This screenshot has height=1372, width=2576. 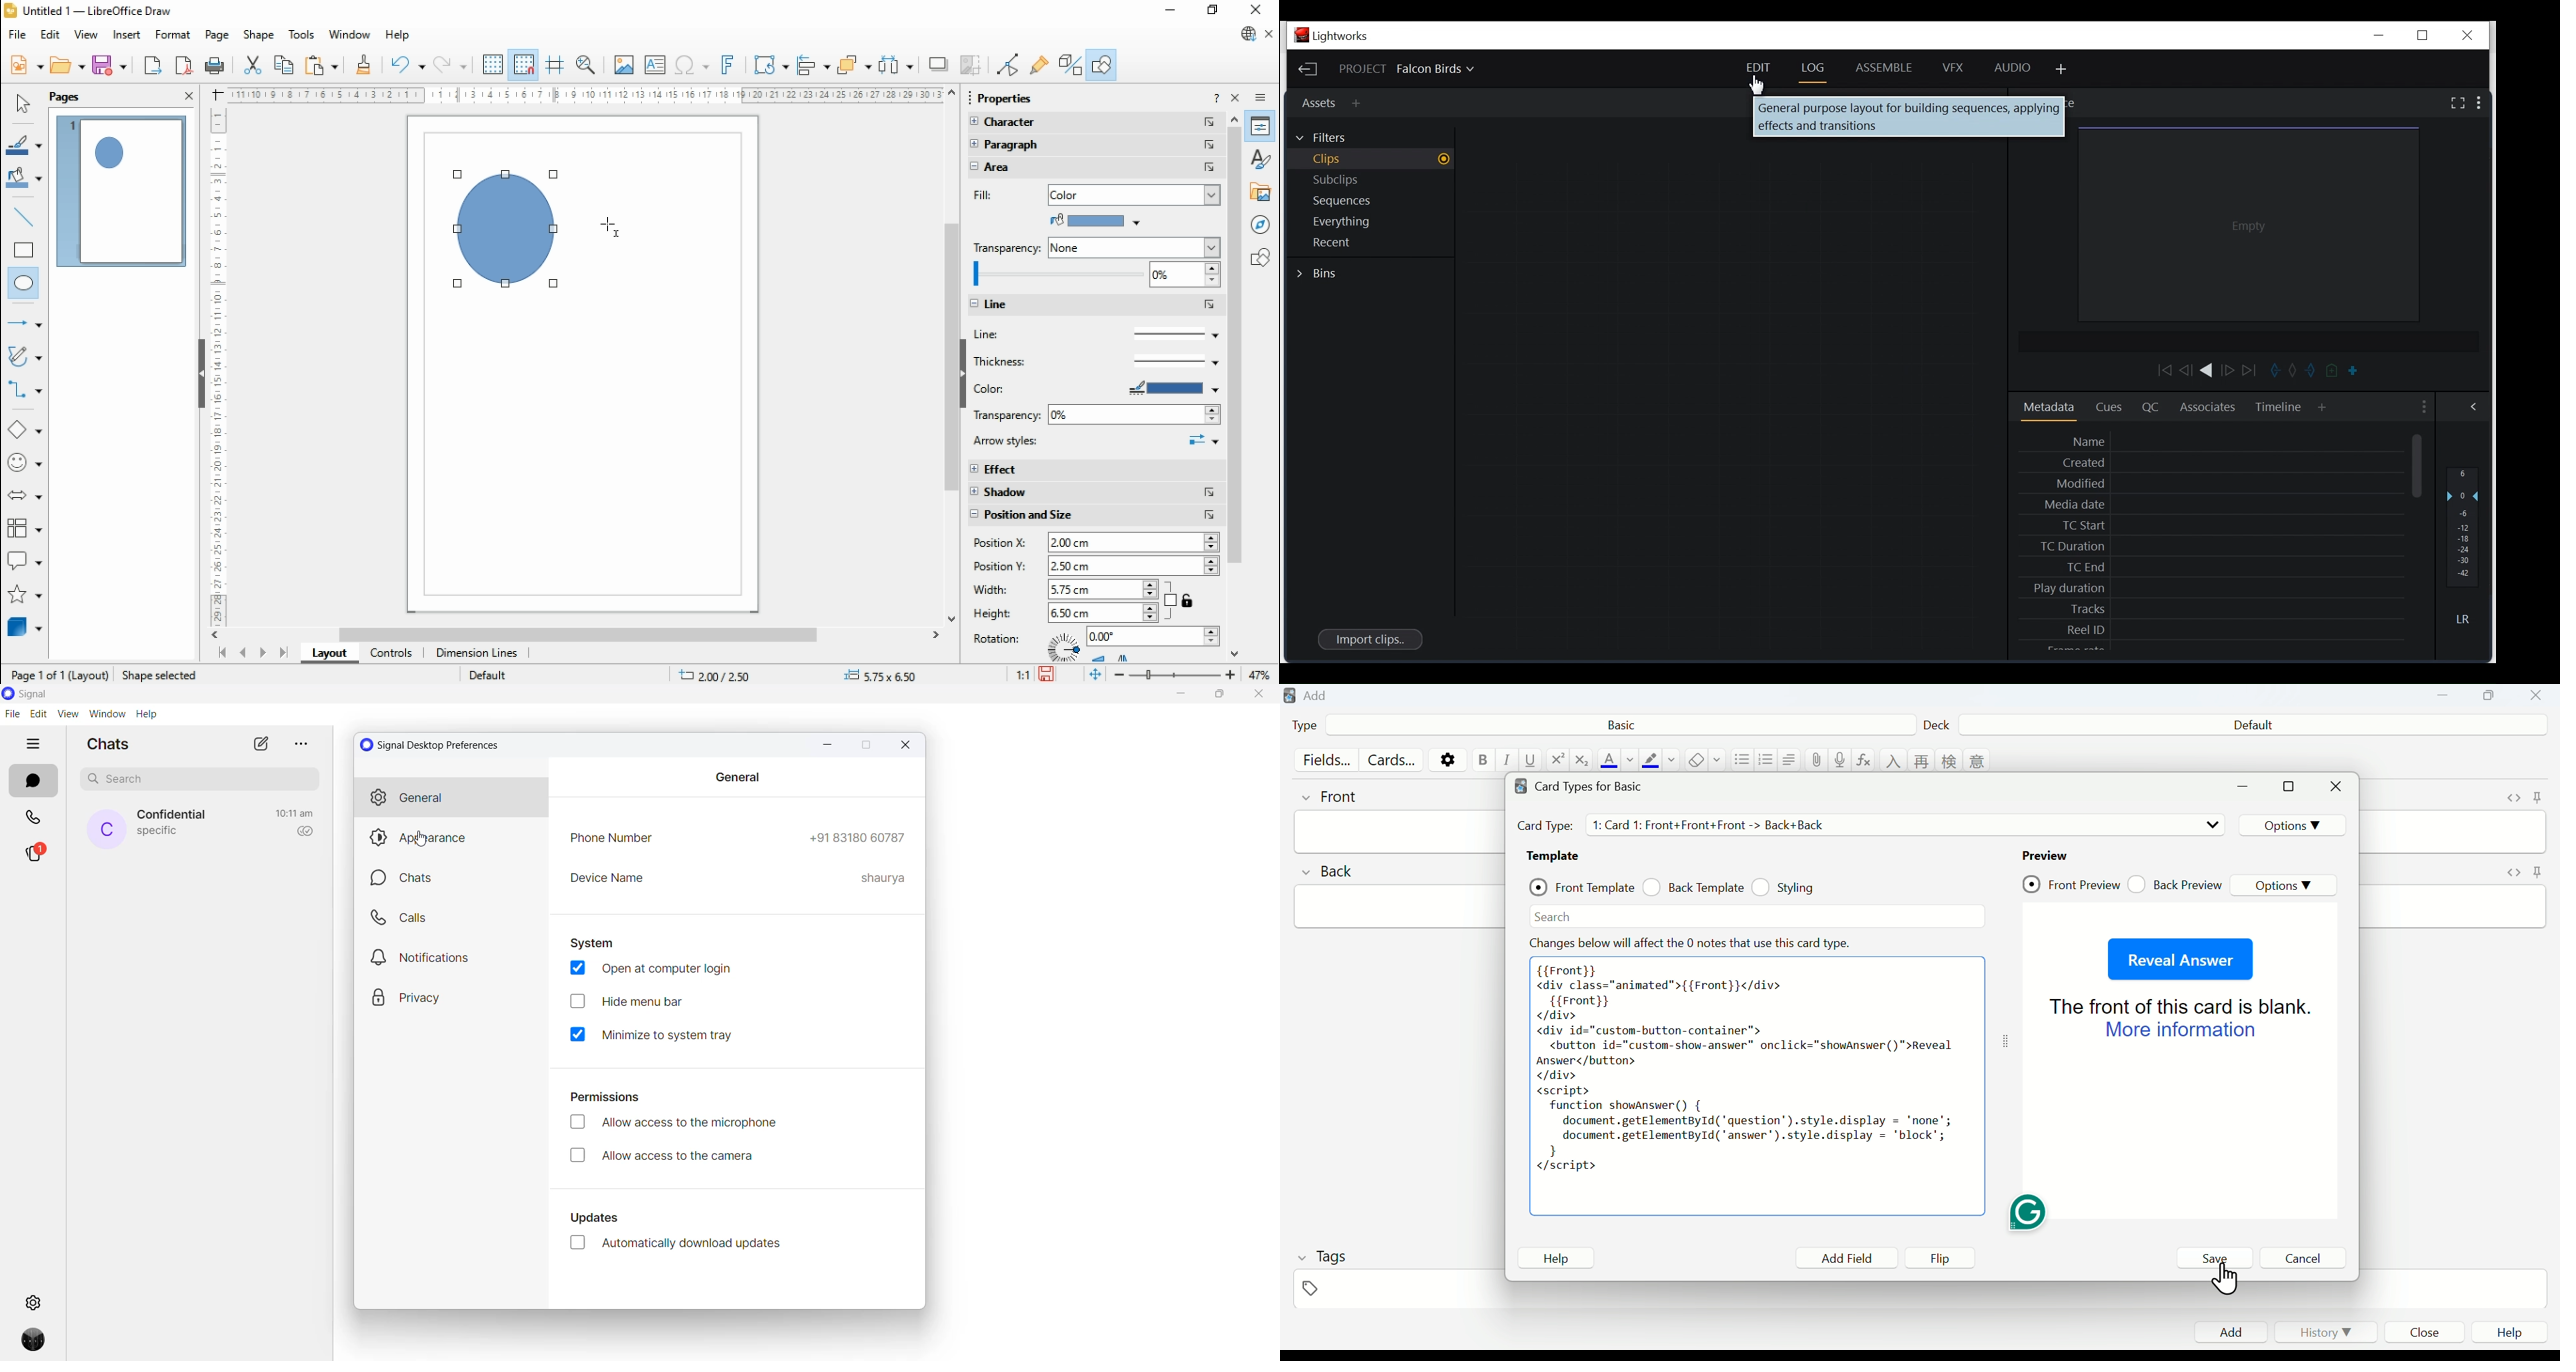 I want to click on pasted code, so click(x=1756, y=1087).